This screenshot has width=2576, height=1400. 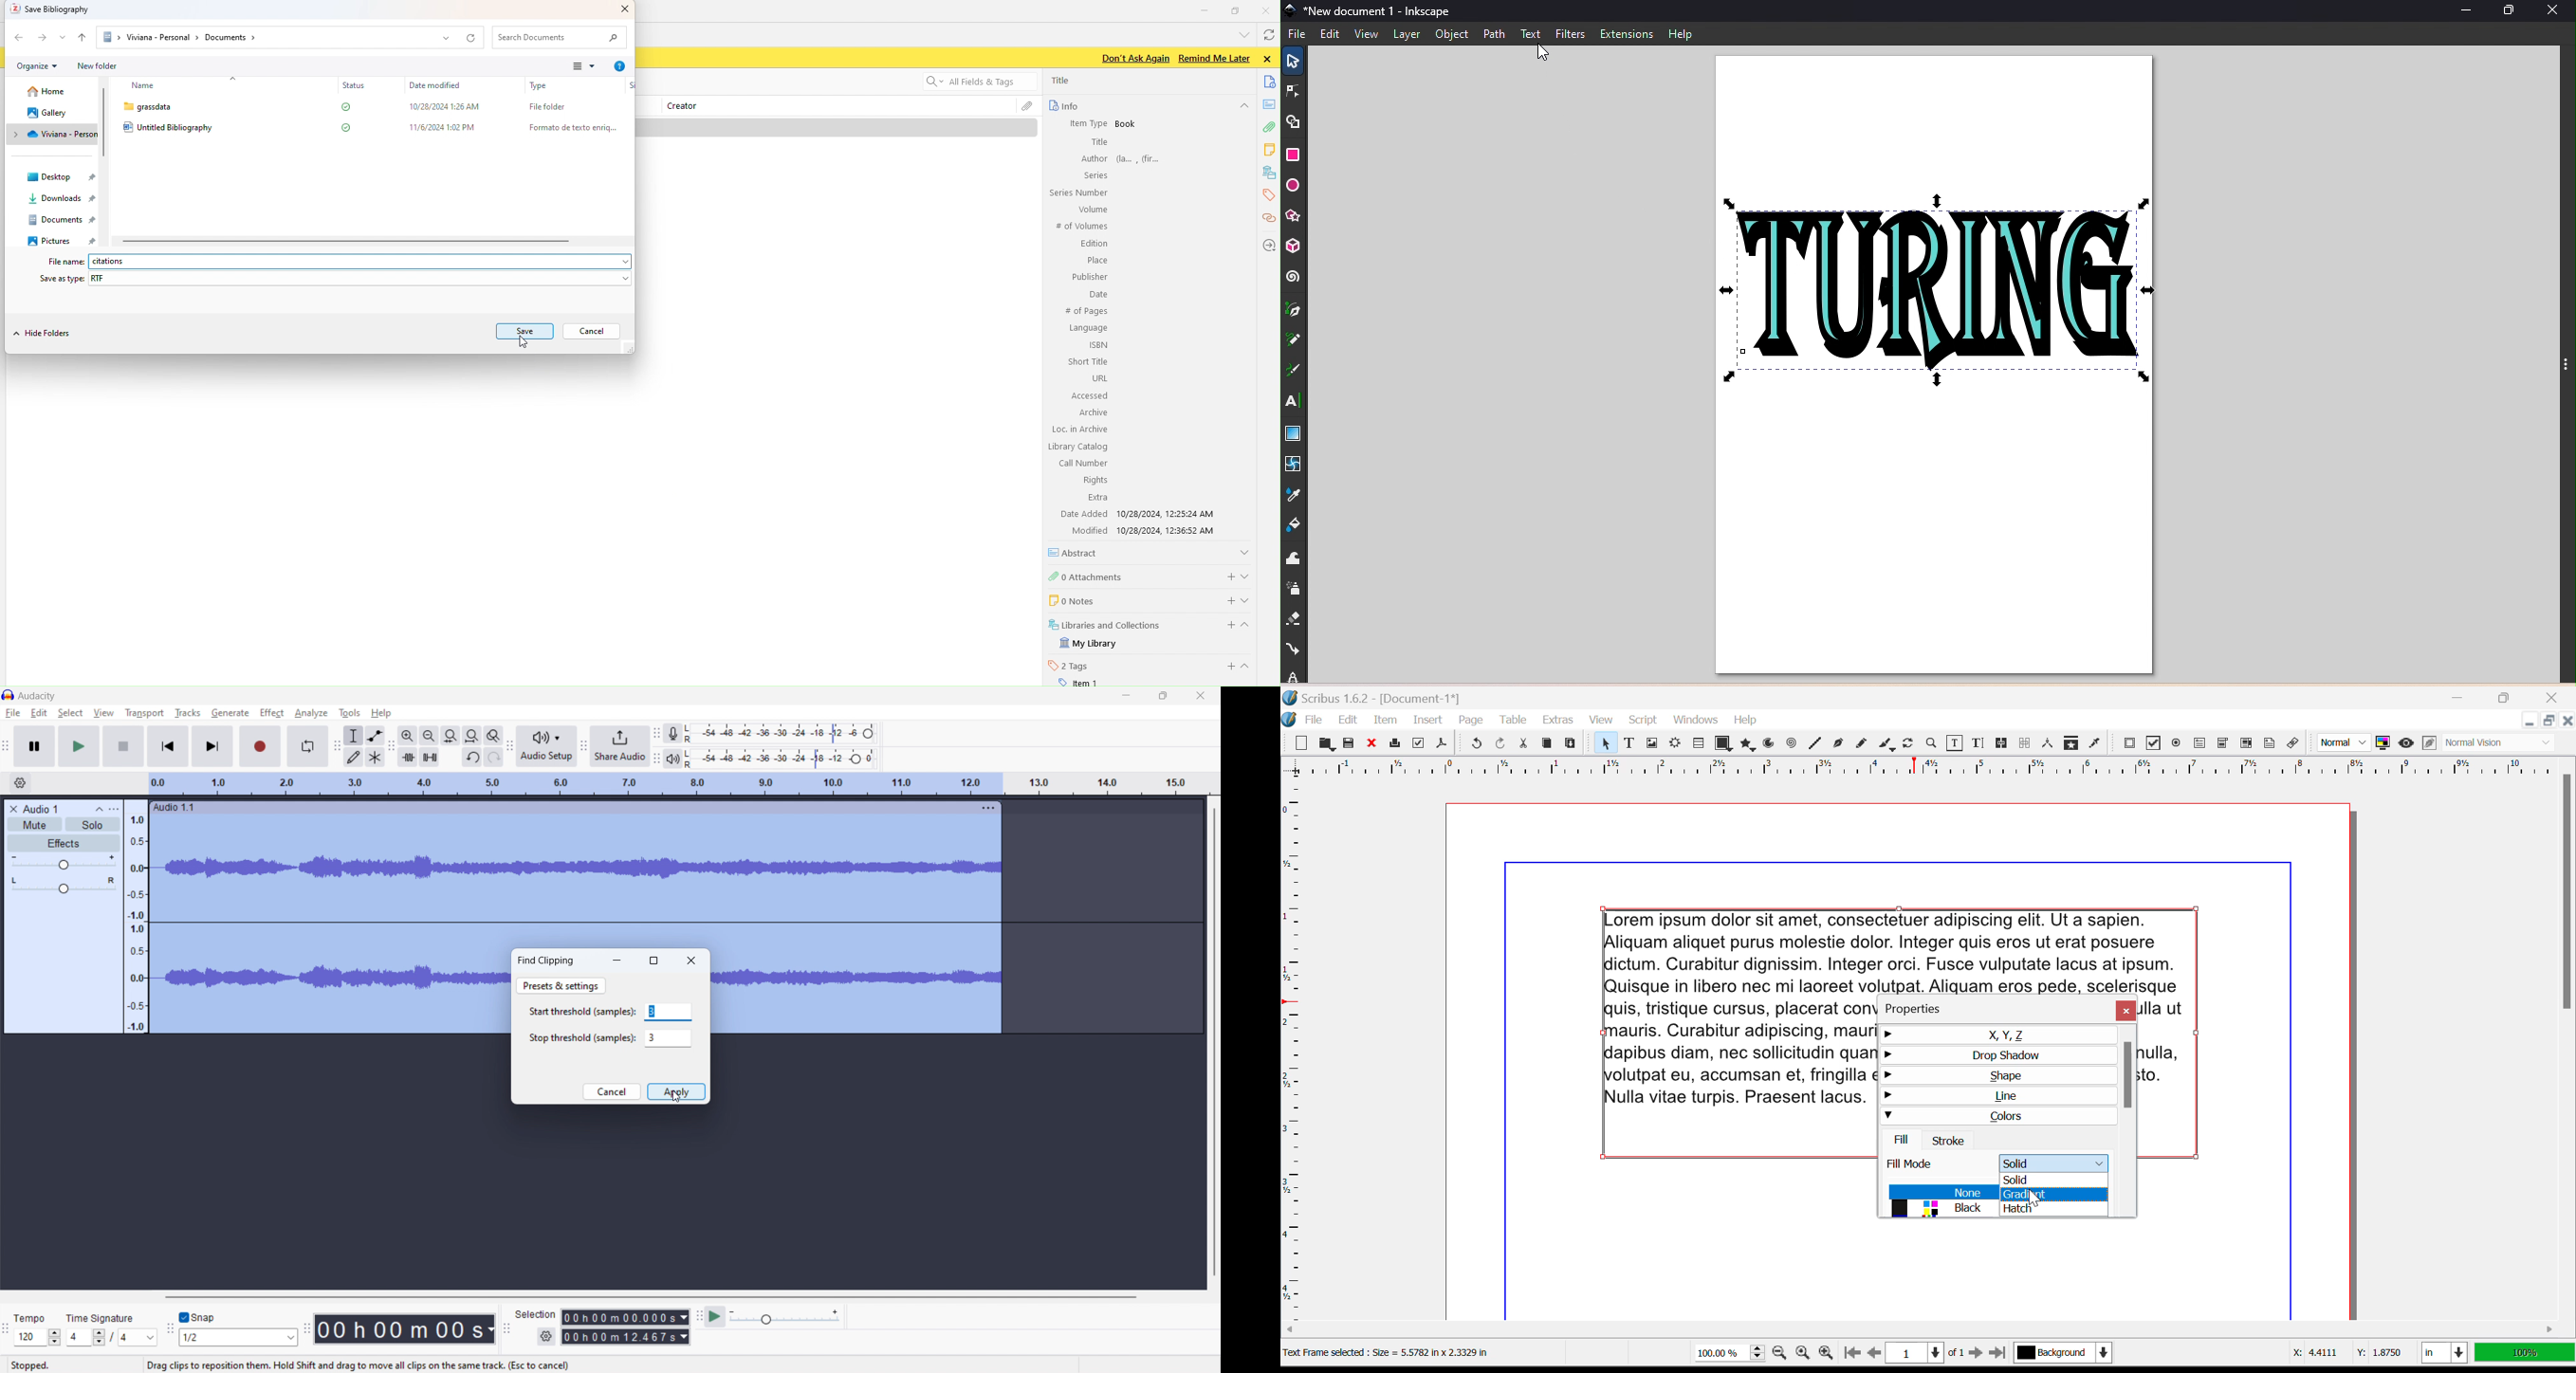 I want to click on scribus logo, so click(x=1289, y=720).